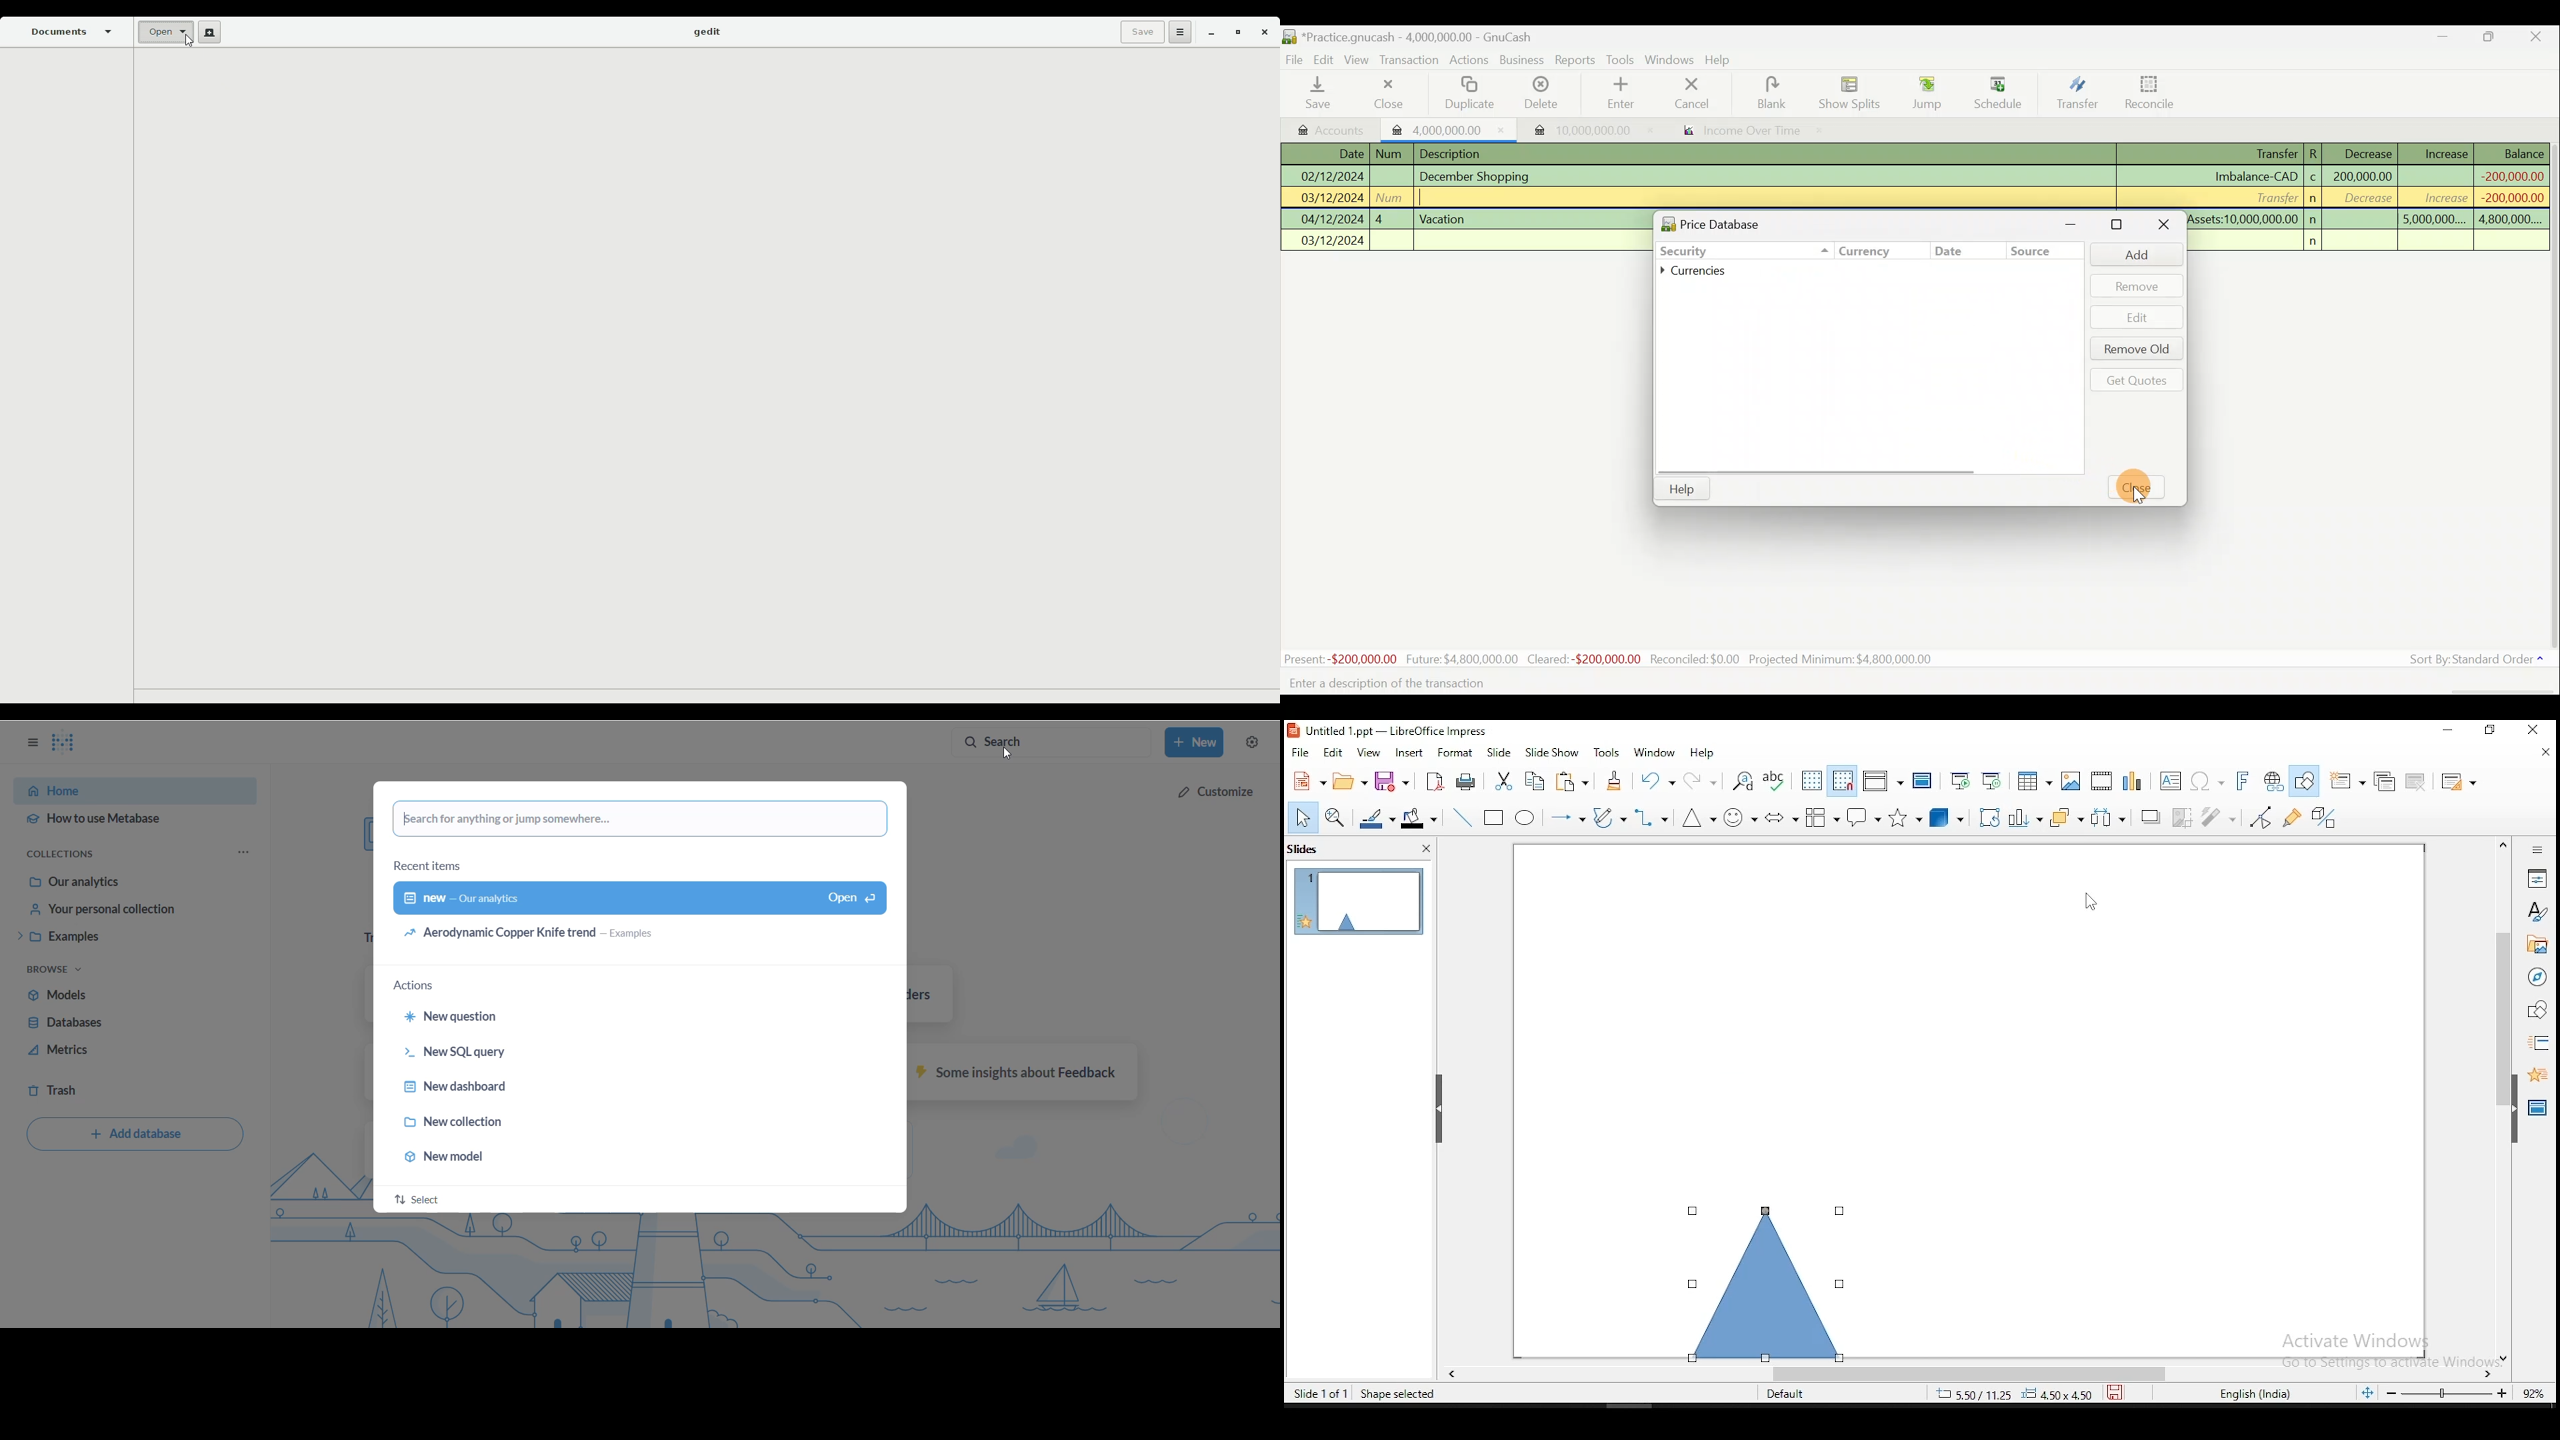  I want to click on fontwork text, so click(2236, 781).